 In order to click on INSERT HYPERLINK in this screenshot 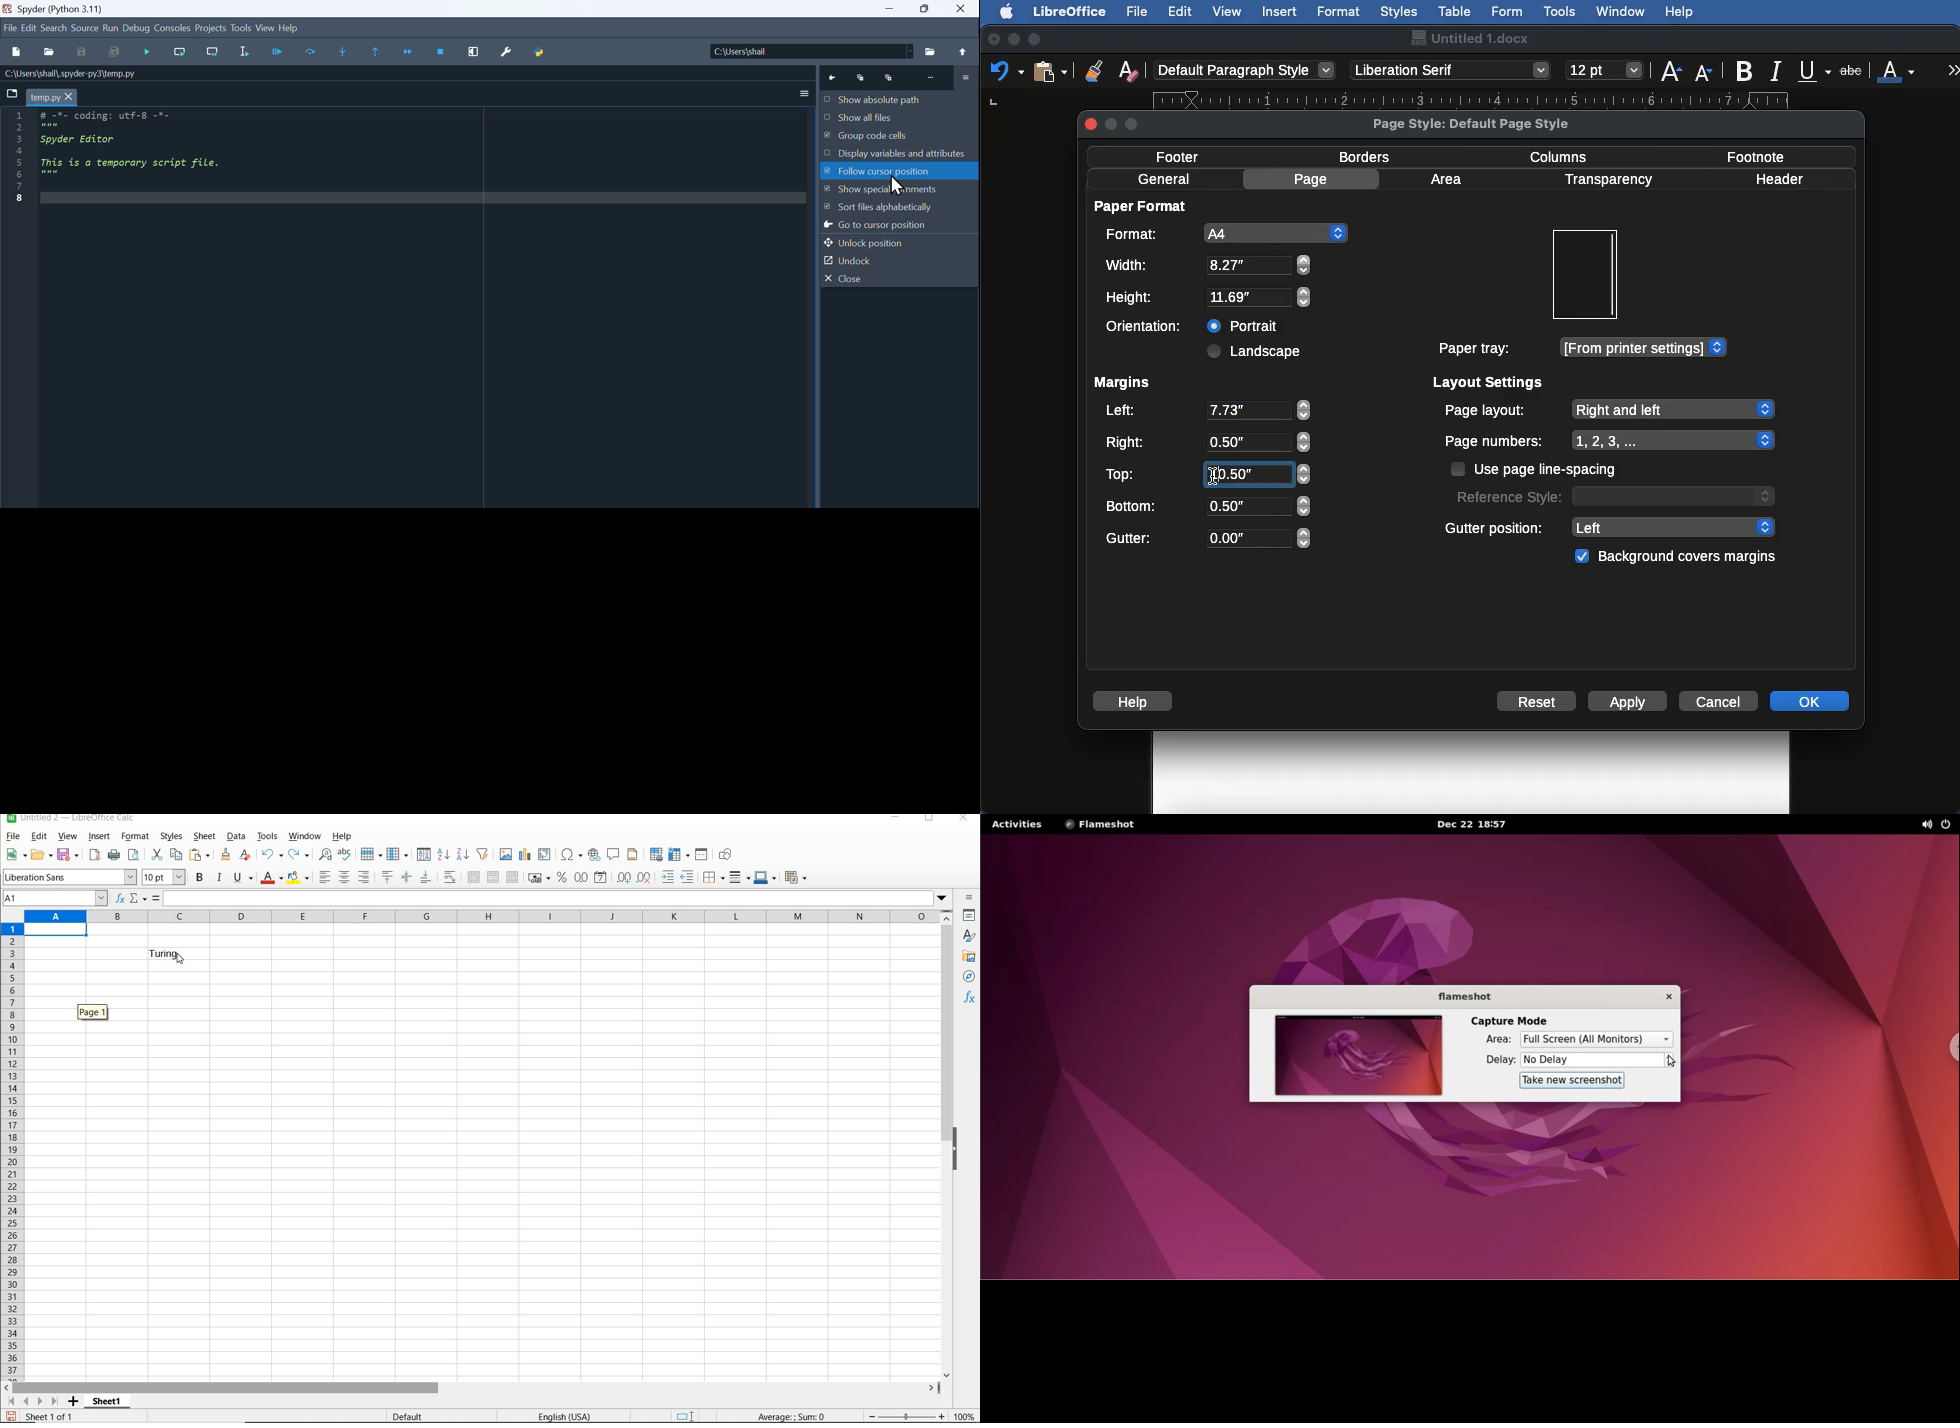, I will do `click(594, 856)`.